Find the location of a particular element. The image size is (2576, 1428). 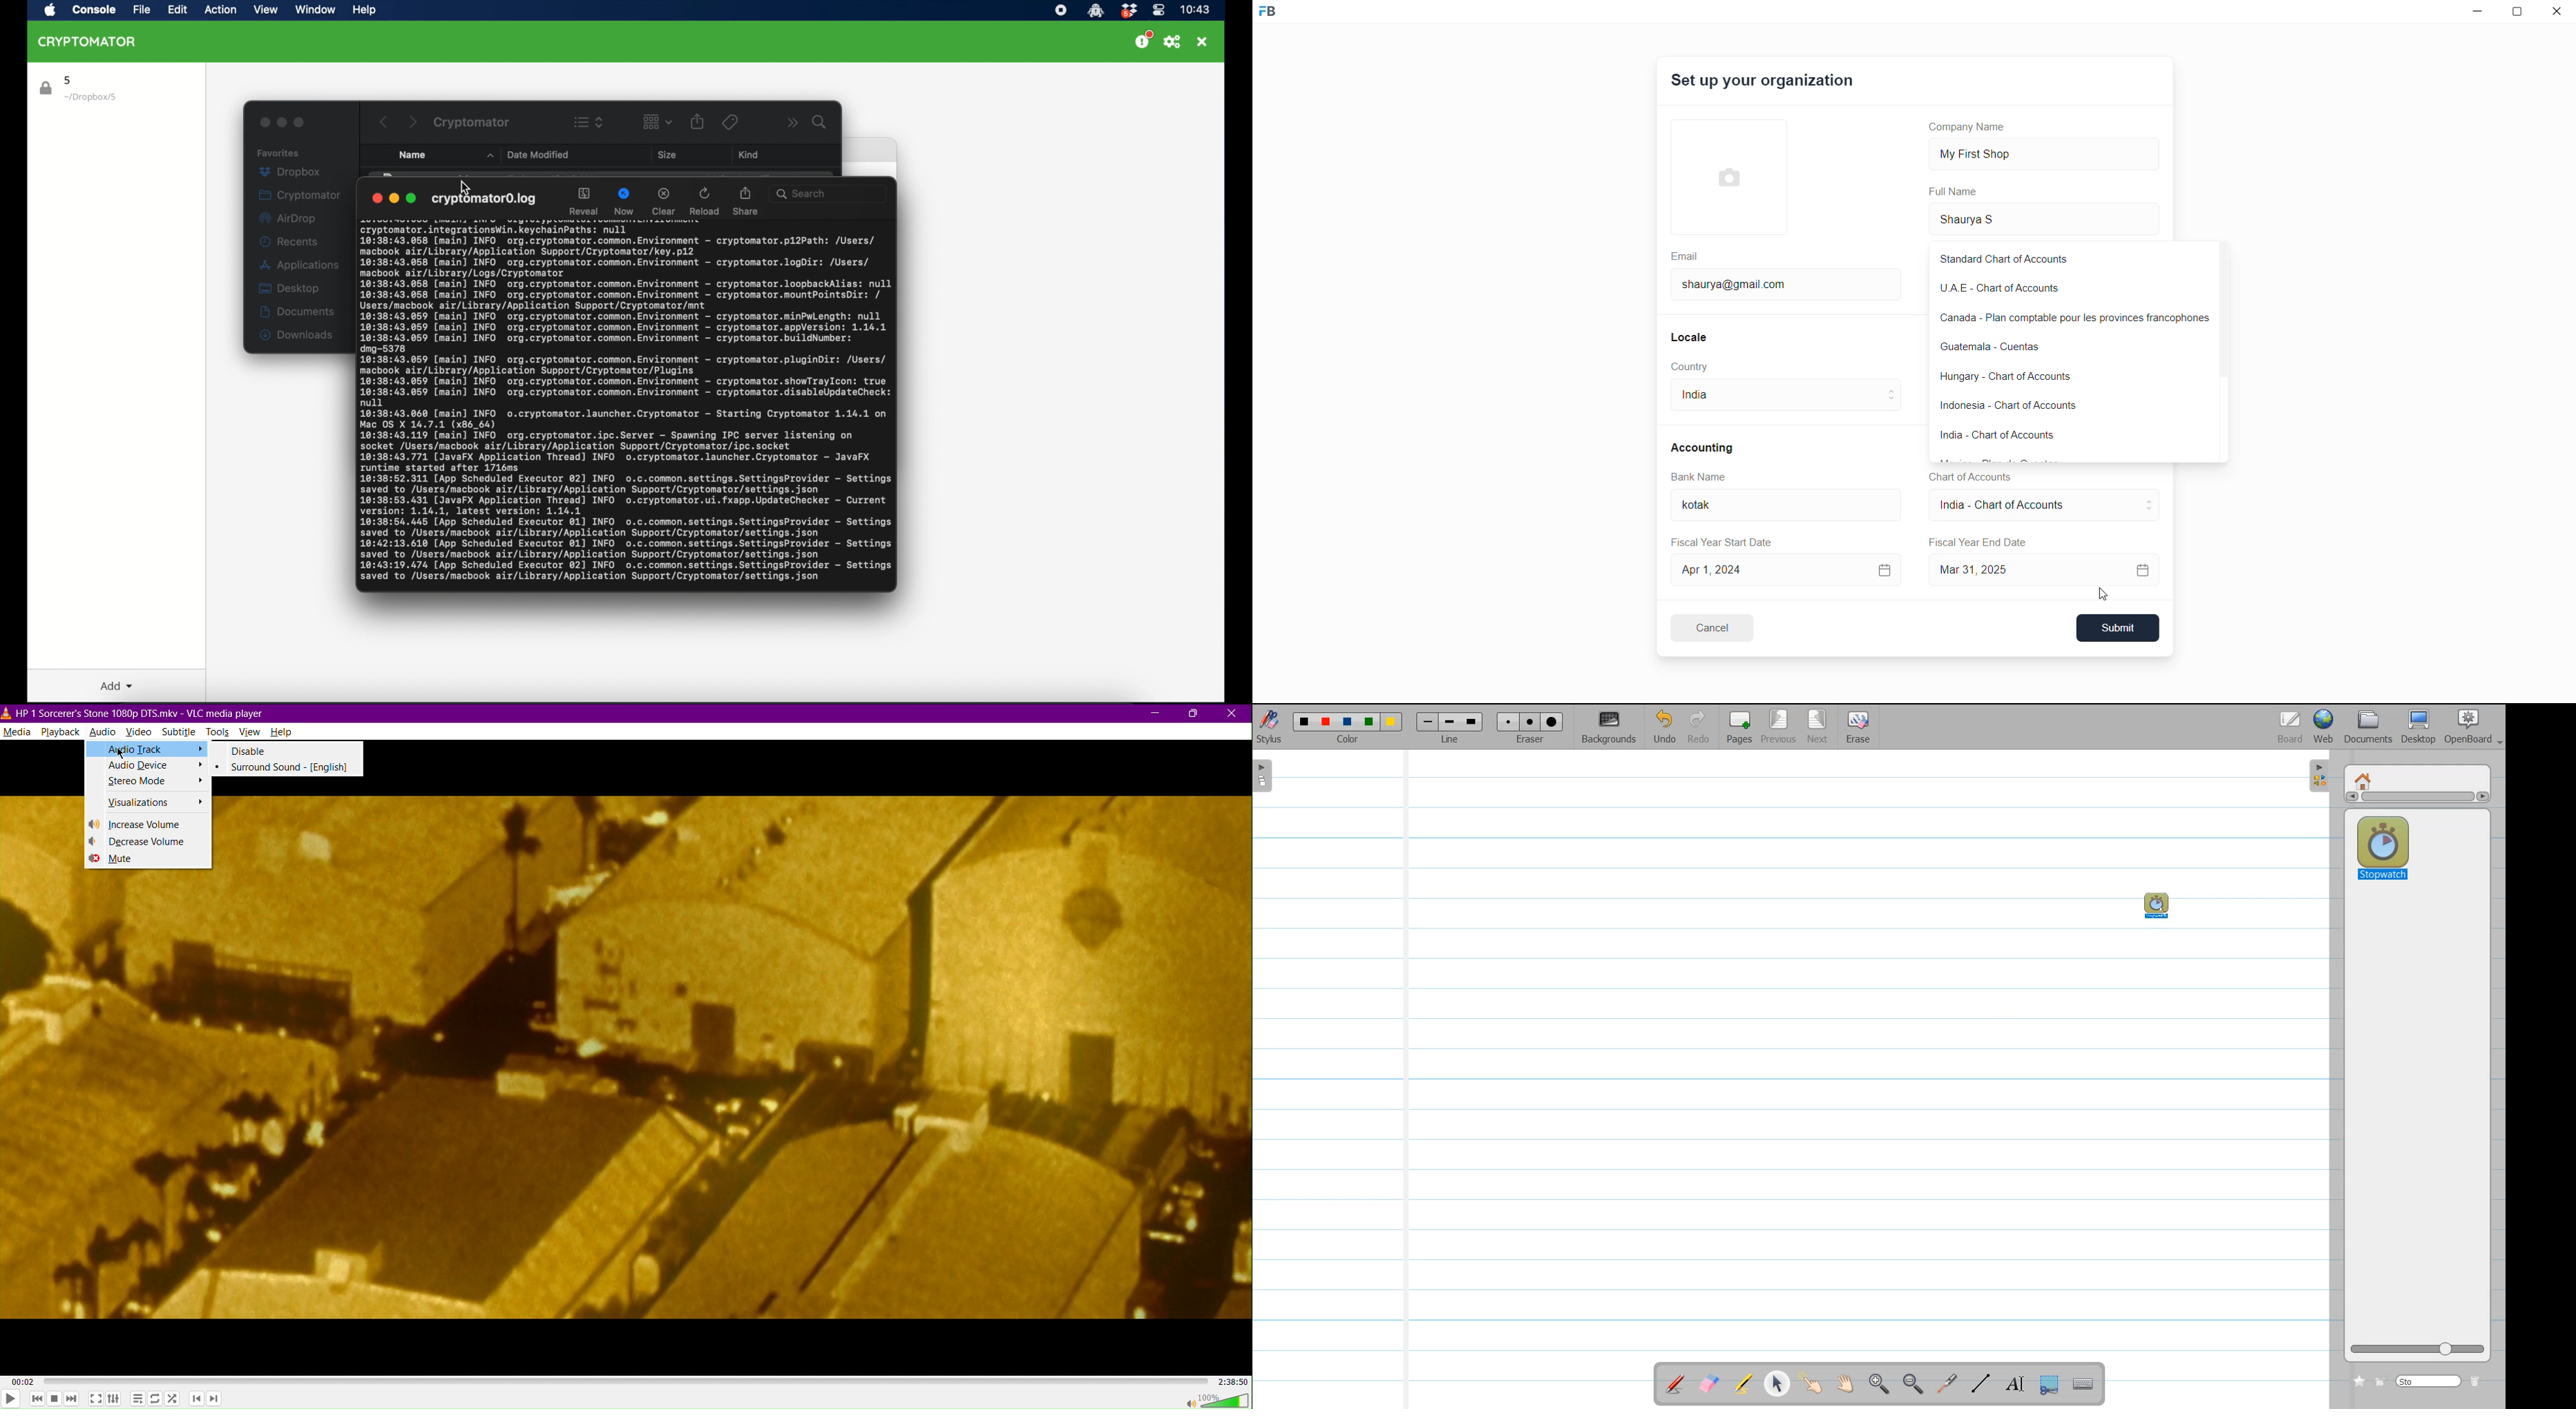

Play is located at coordinates (10, 1397).